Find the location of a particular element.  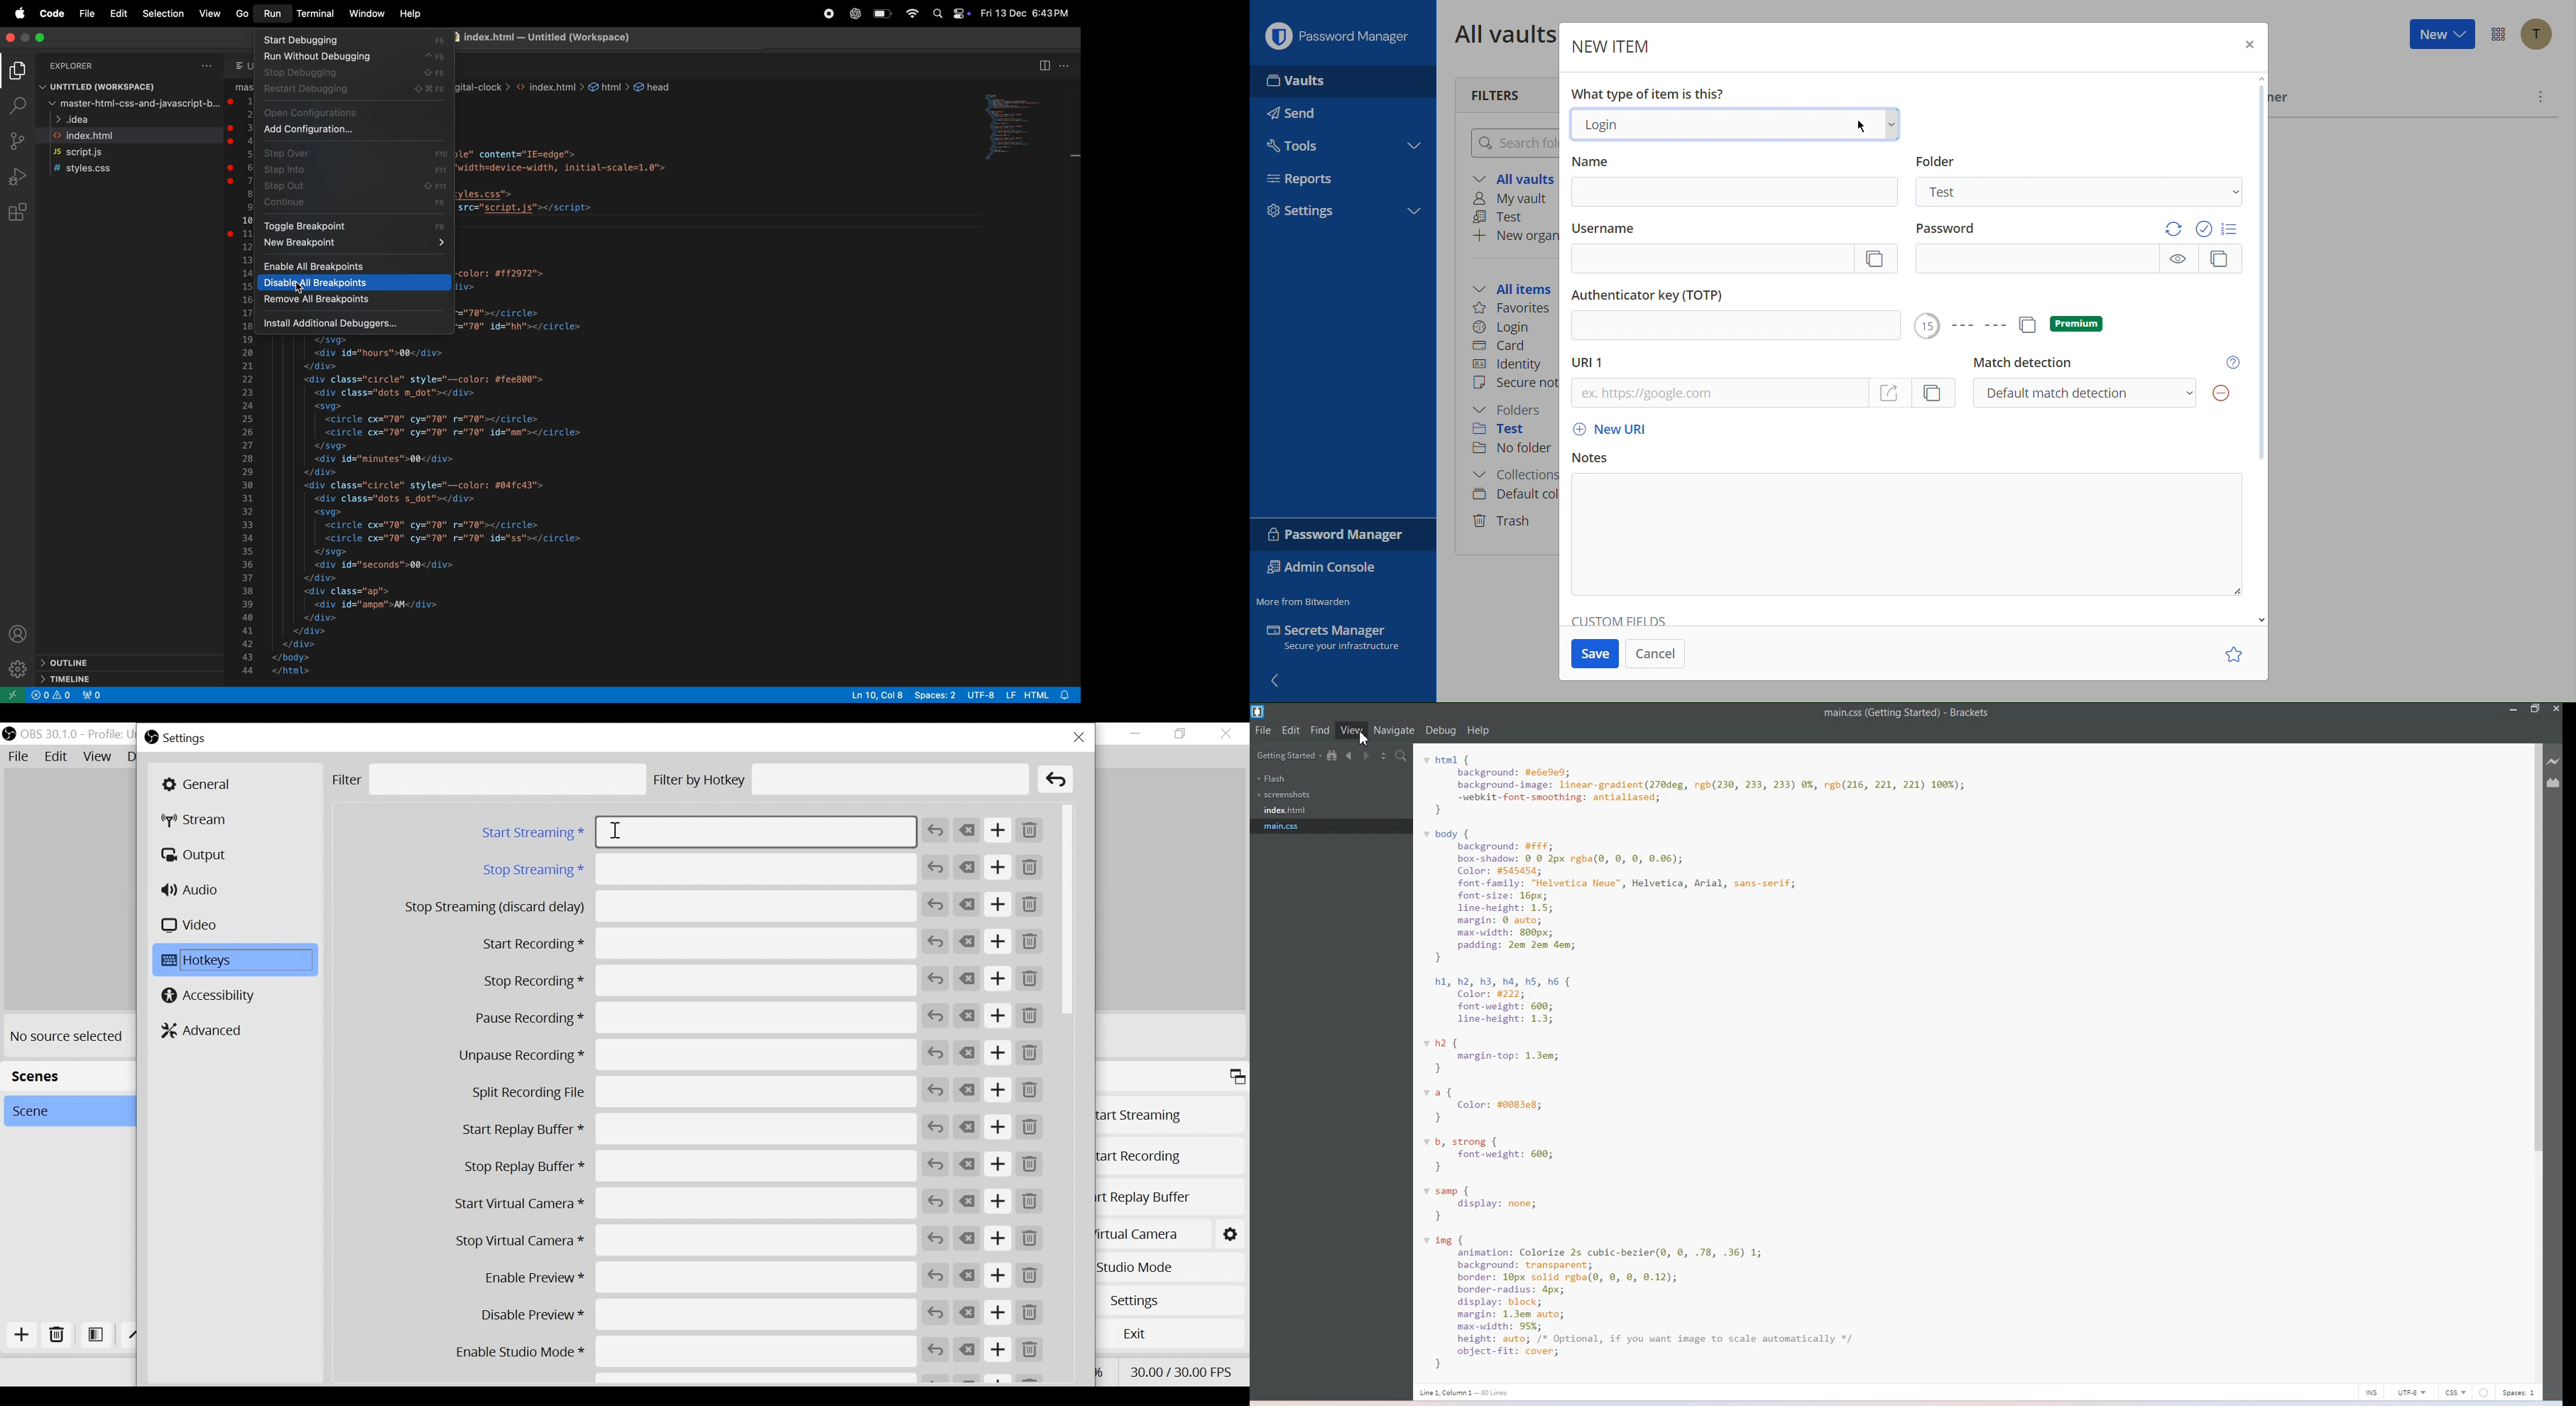

Maximize is located at coordinates (1237, 1078).